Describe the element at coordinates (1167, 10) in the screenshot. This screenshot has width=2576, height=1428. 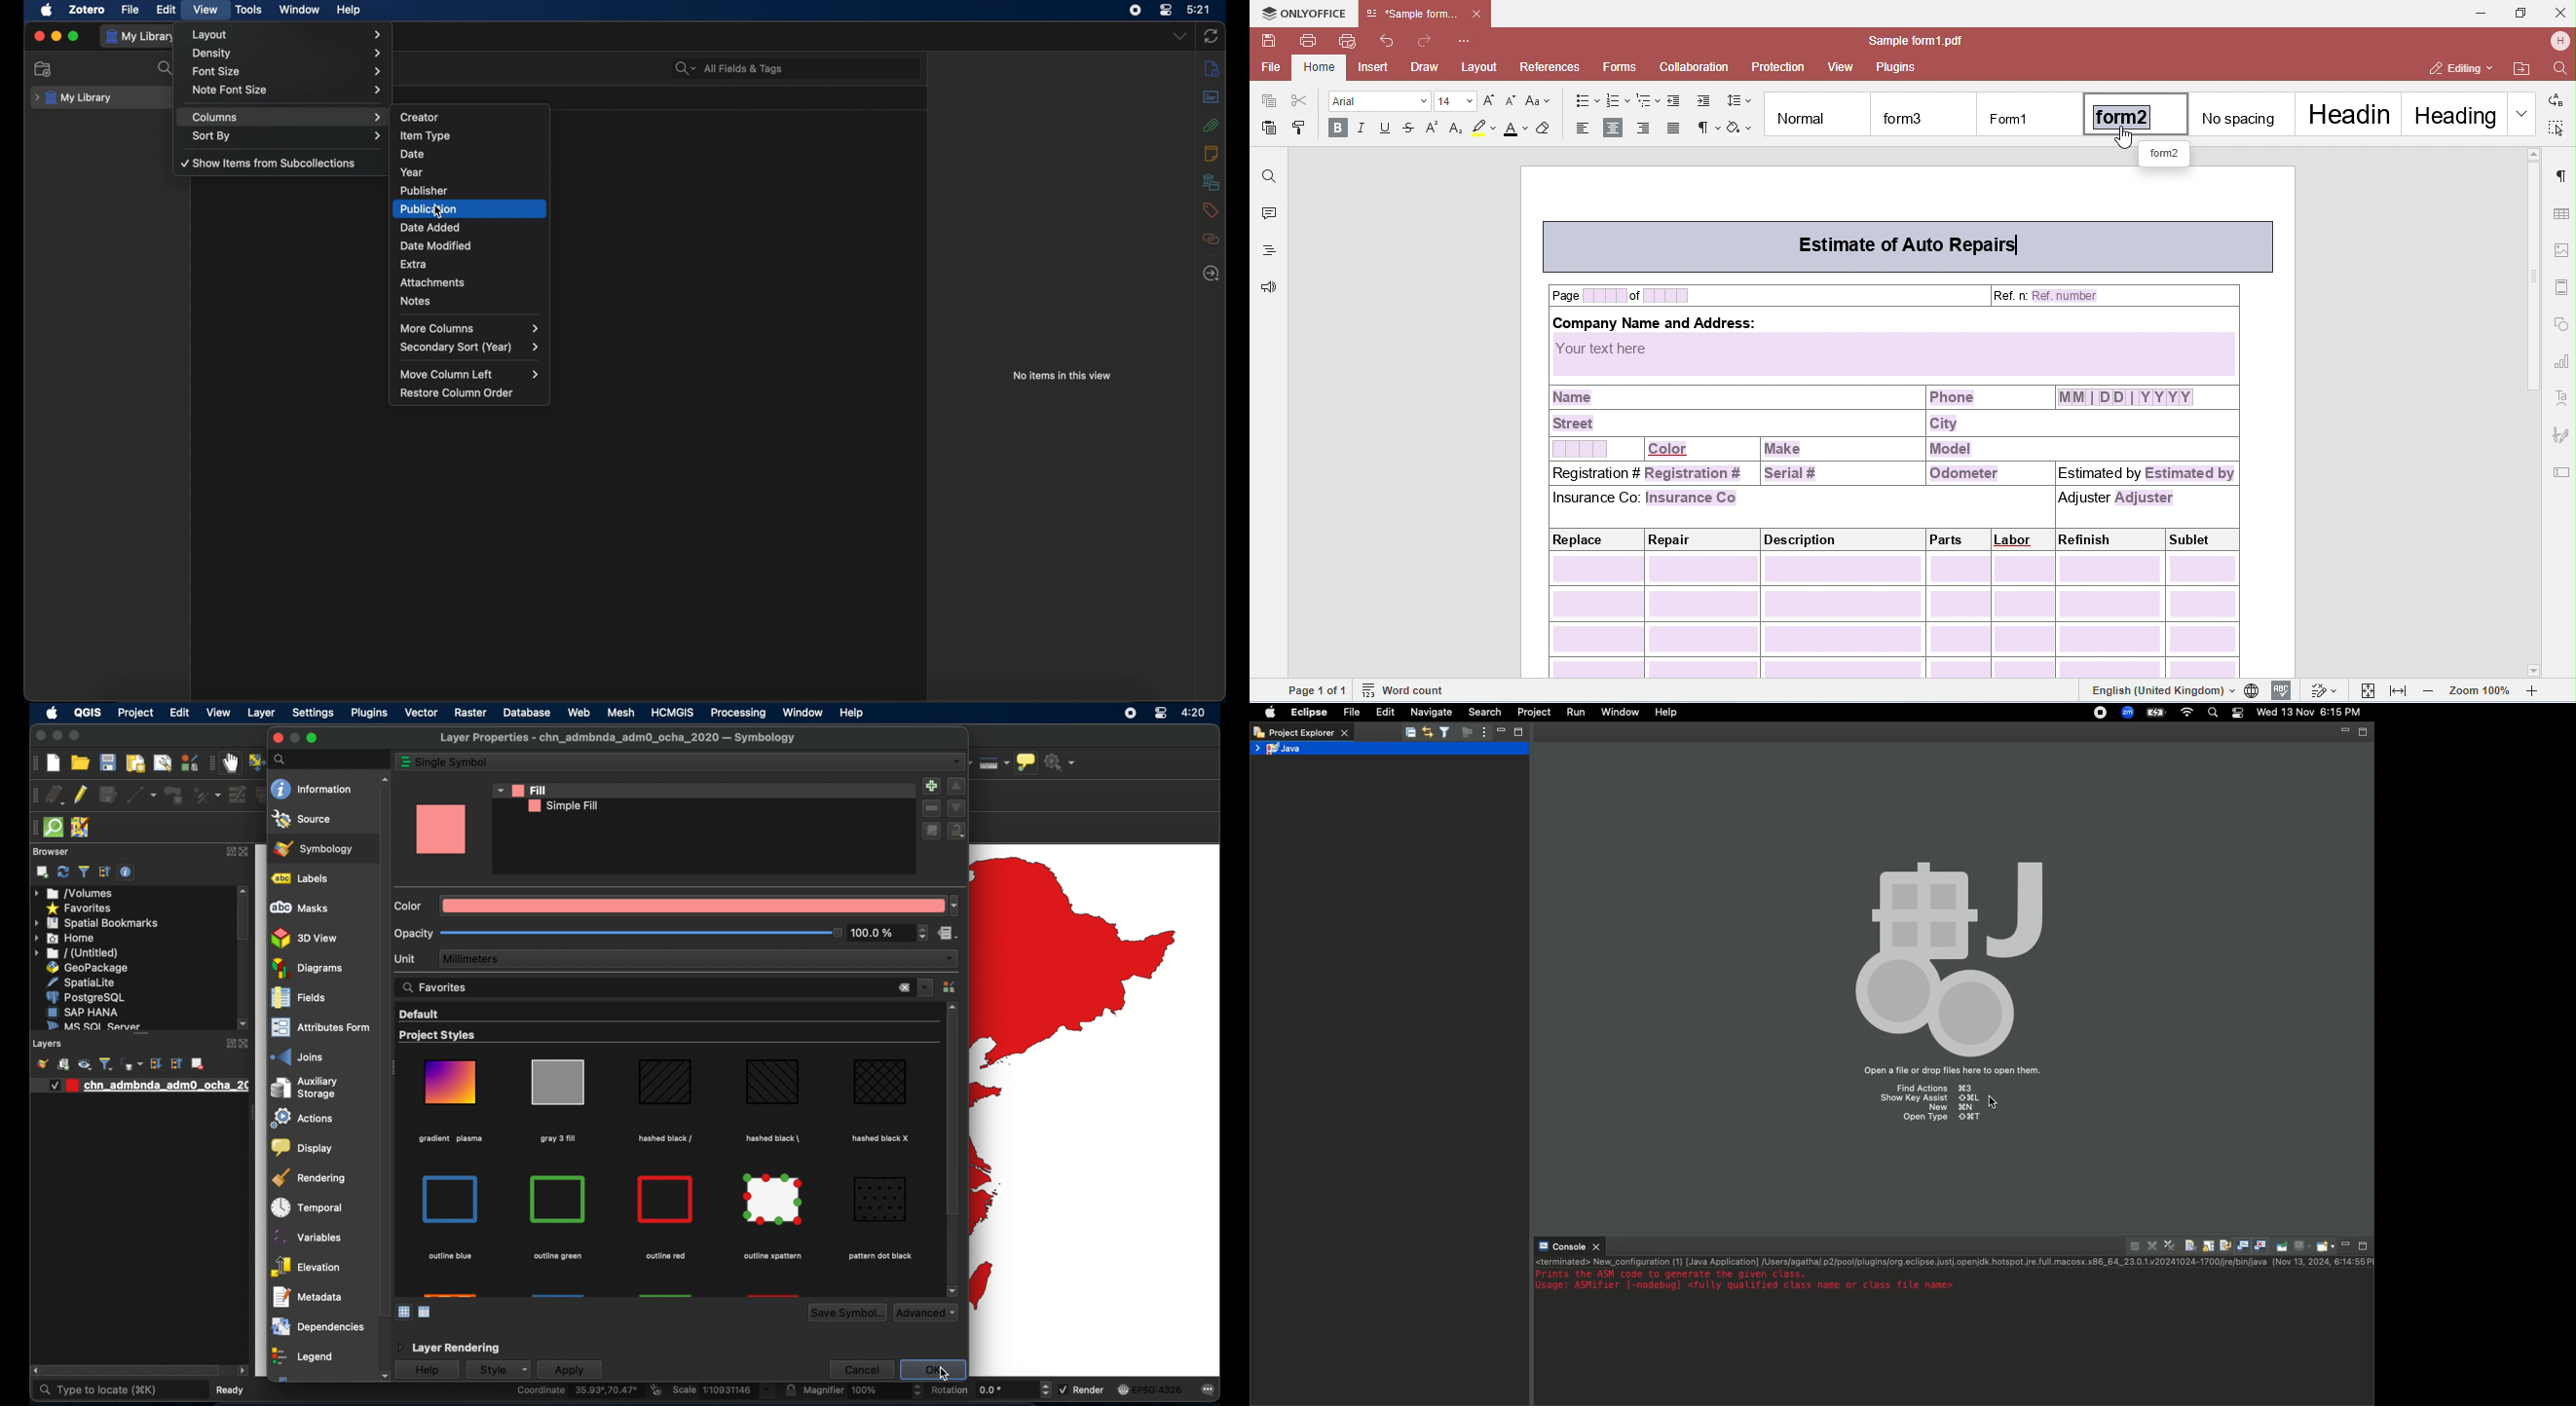
I see `control center` at that location.